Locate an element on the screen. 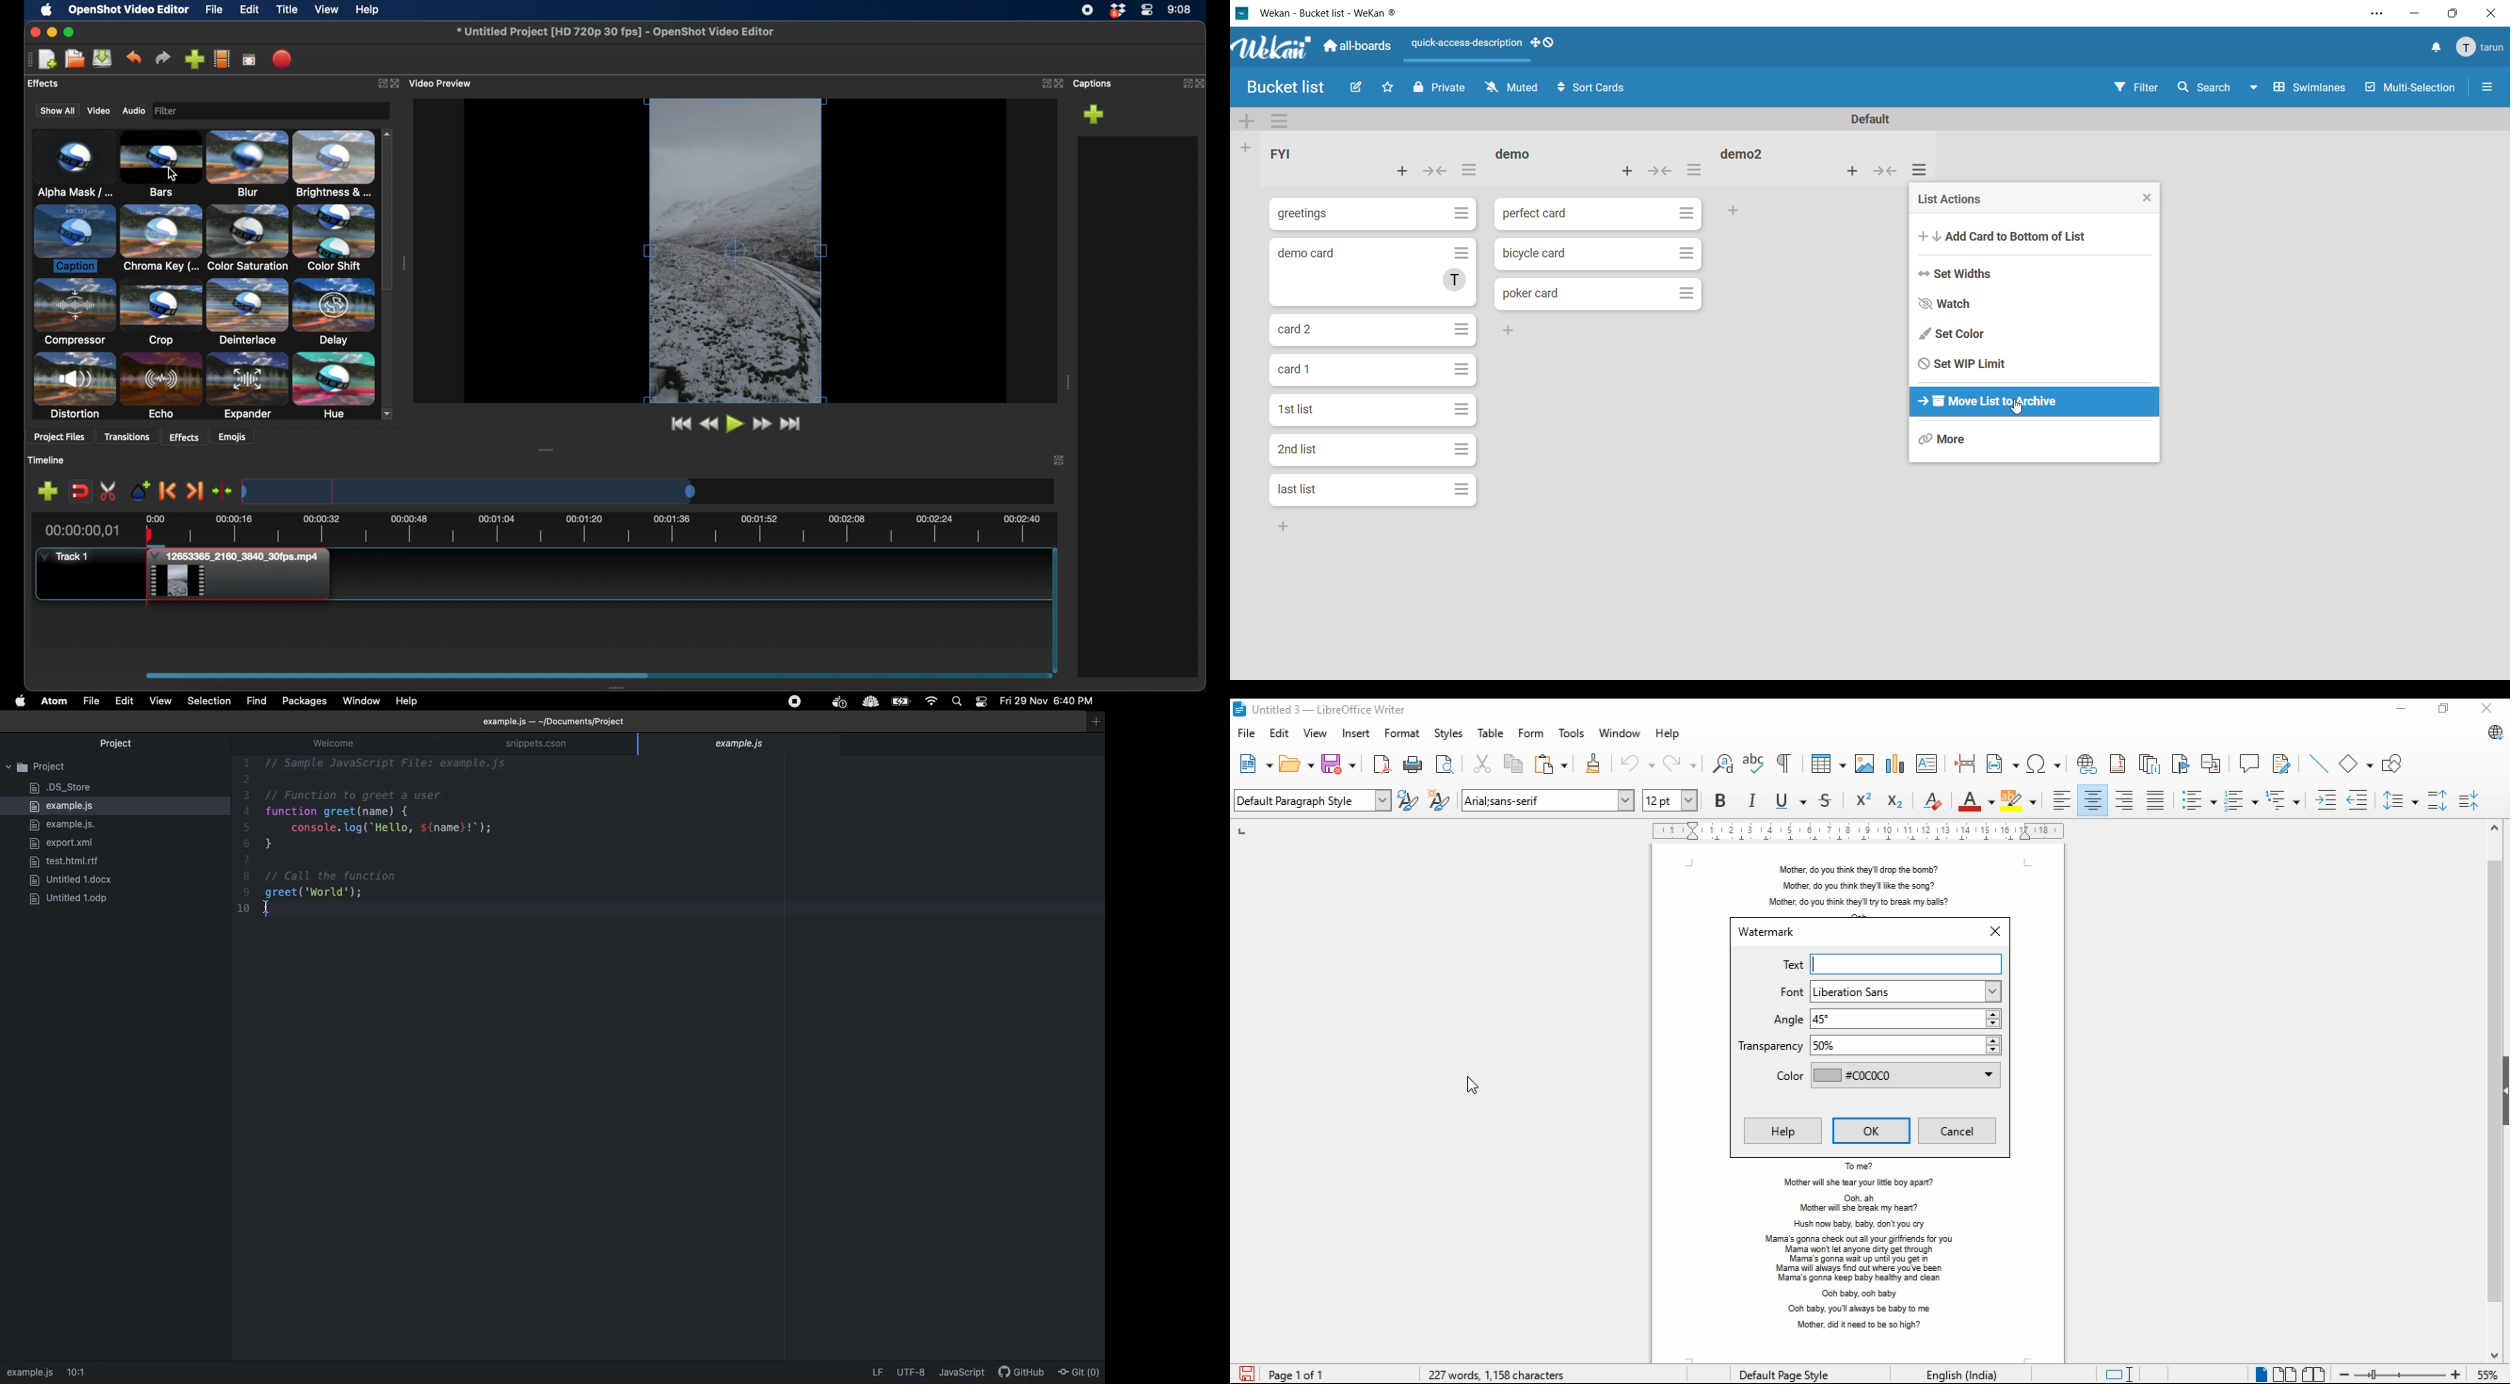  set widths is located at coordinates (1962, 274).